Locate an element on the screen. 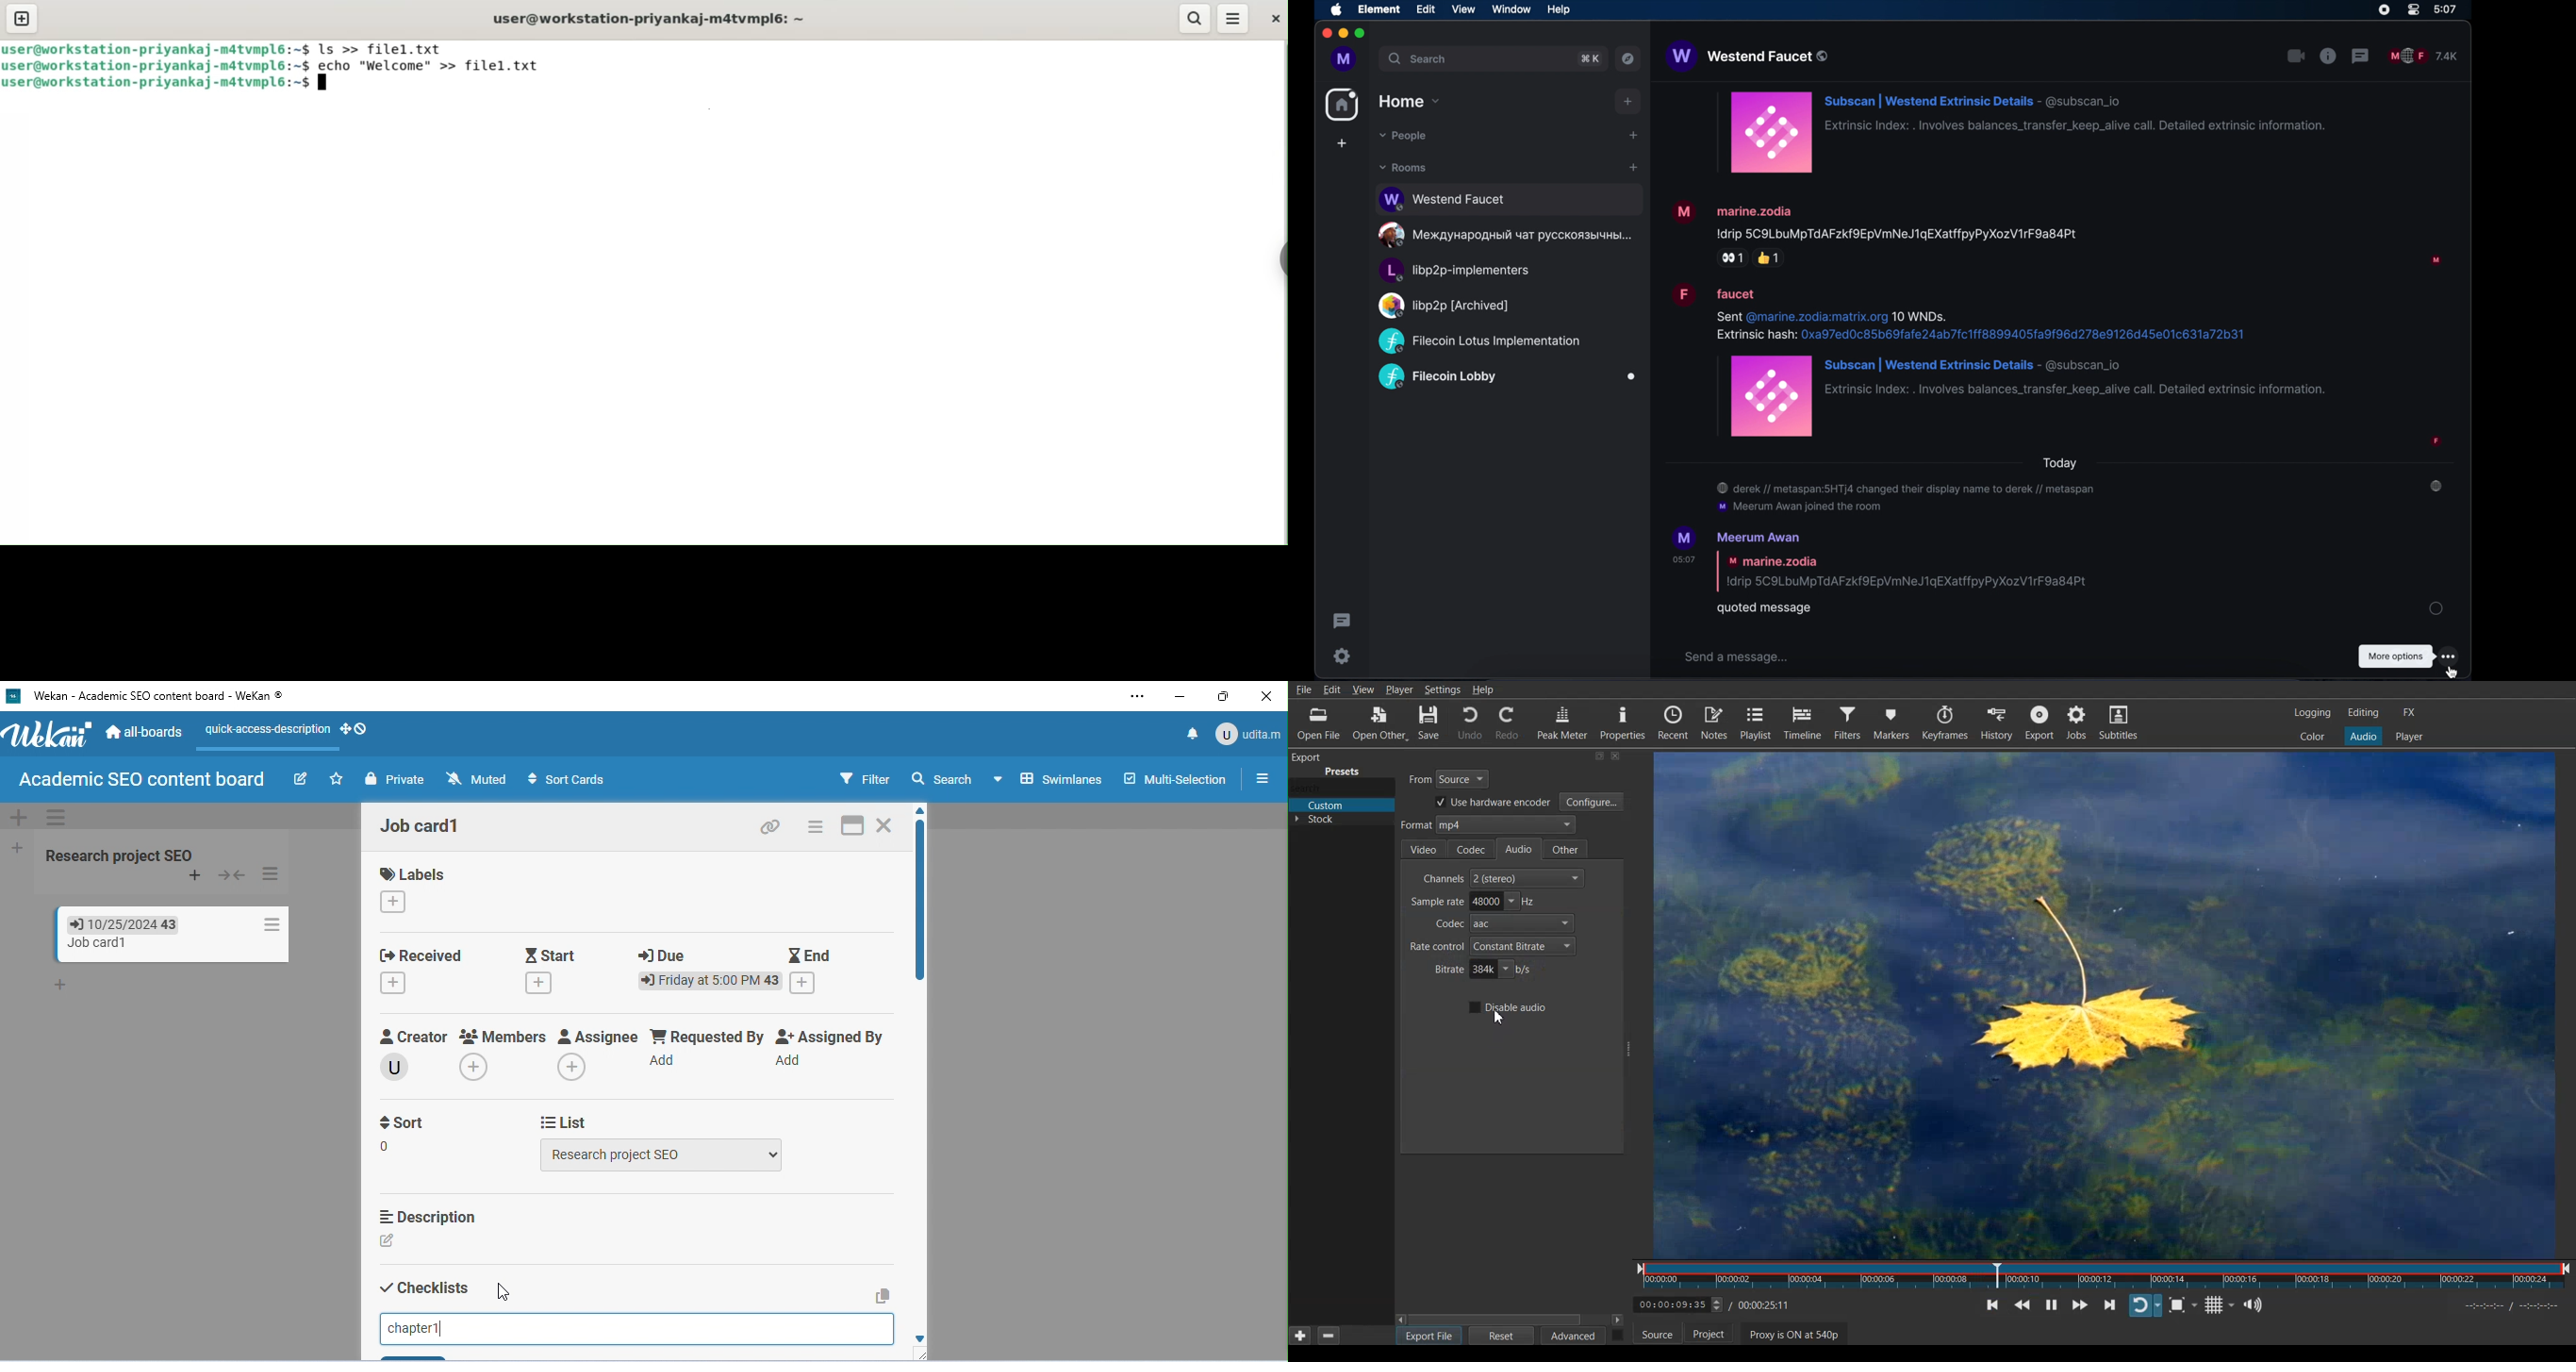  Timeline is located at coordinates (1803, 722).